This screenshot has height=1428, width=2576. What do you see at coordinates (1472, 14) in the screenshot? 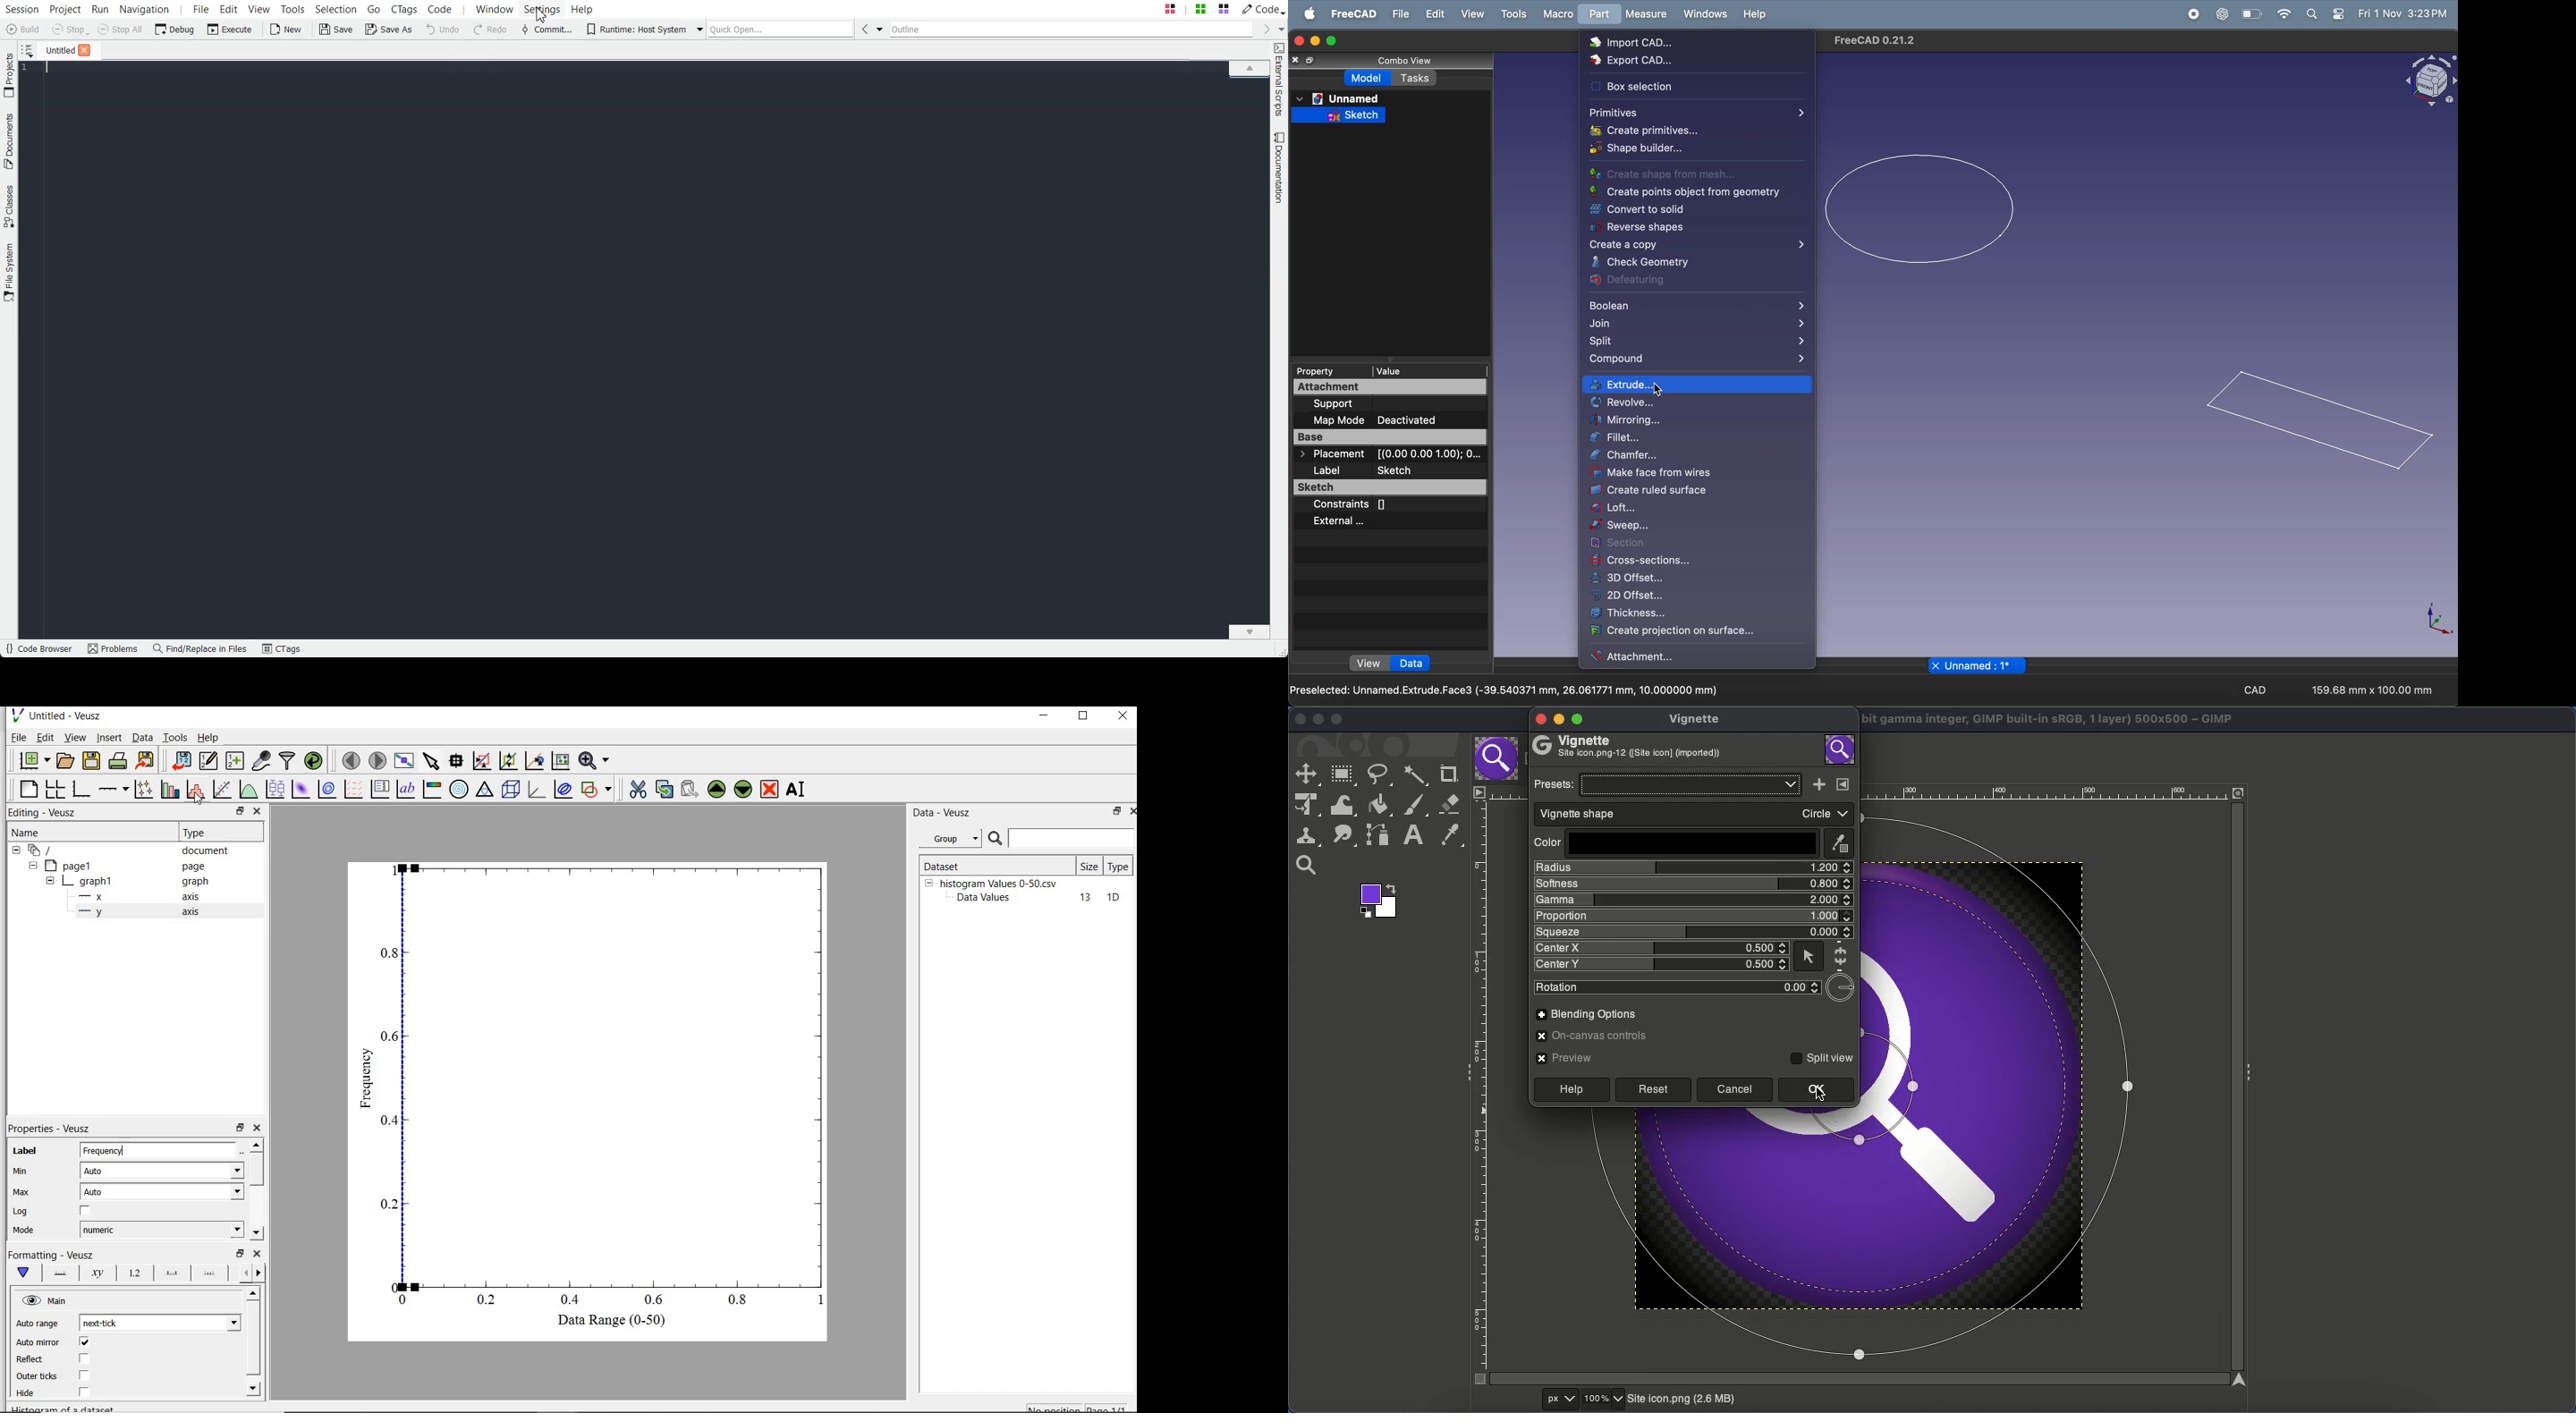
I see `View` at bounding box center [1472, 14].